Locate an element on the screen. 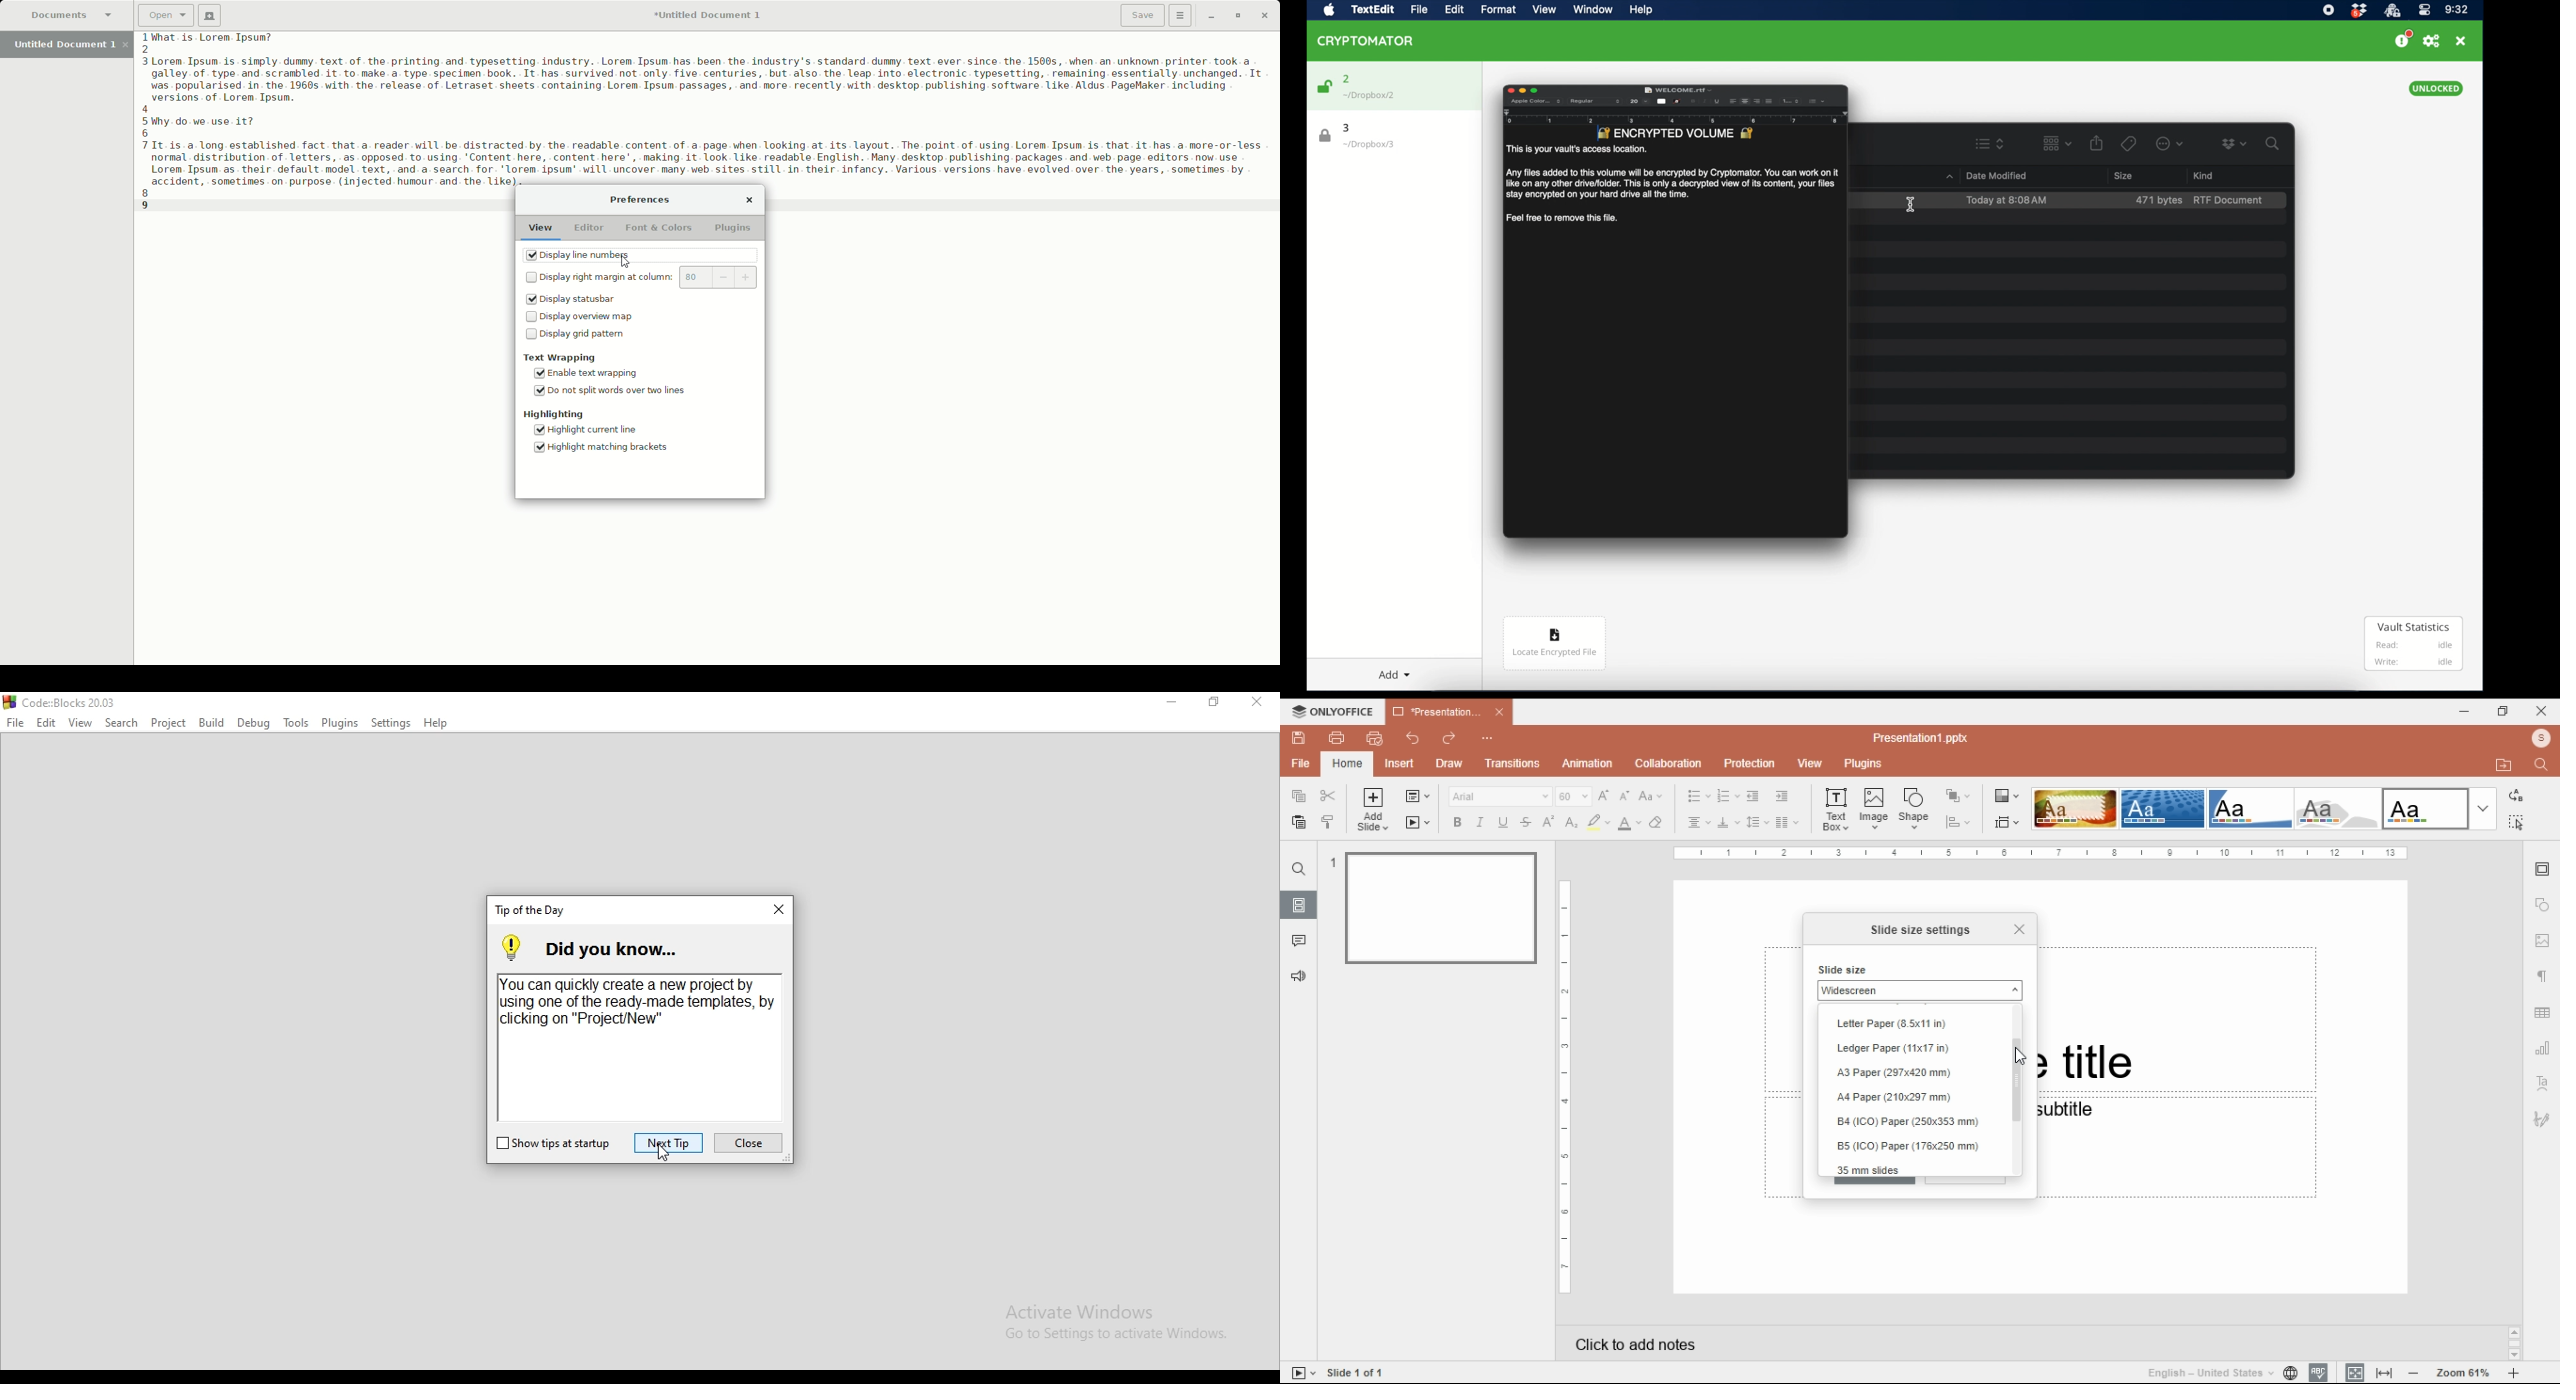 Image resolution: width=2576 pixels, height=1400 pixels. insert is located at coordinates (1400, 764).